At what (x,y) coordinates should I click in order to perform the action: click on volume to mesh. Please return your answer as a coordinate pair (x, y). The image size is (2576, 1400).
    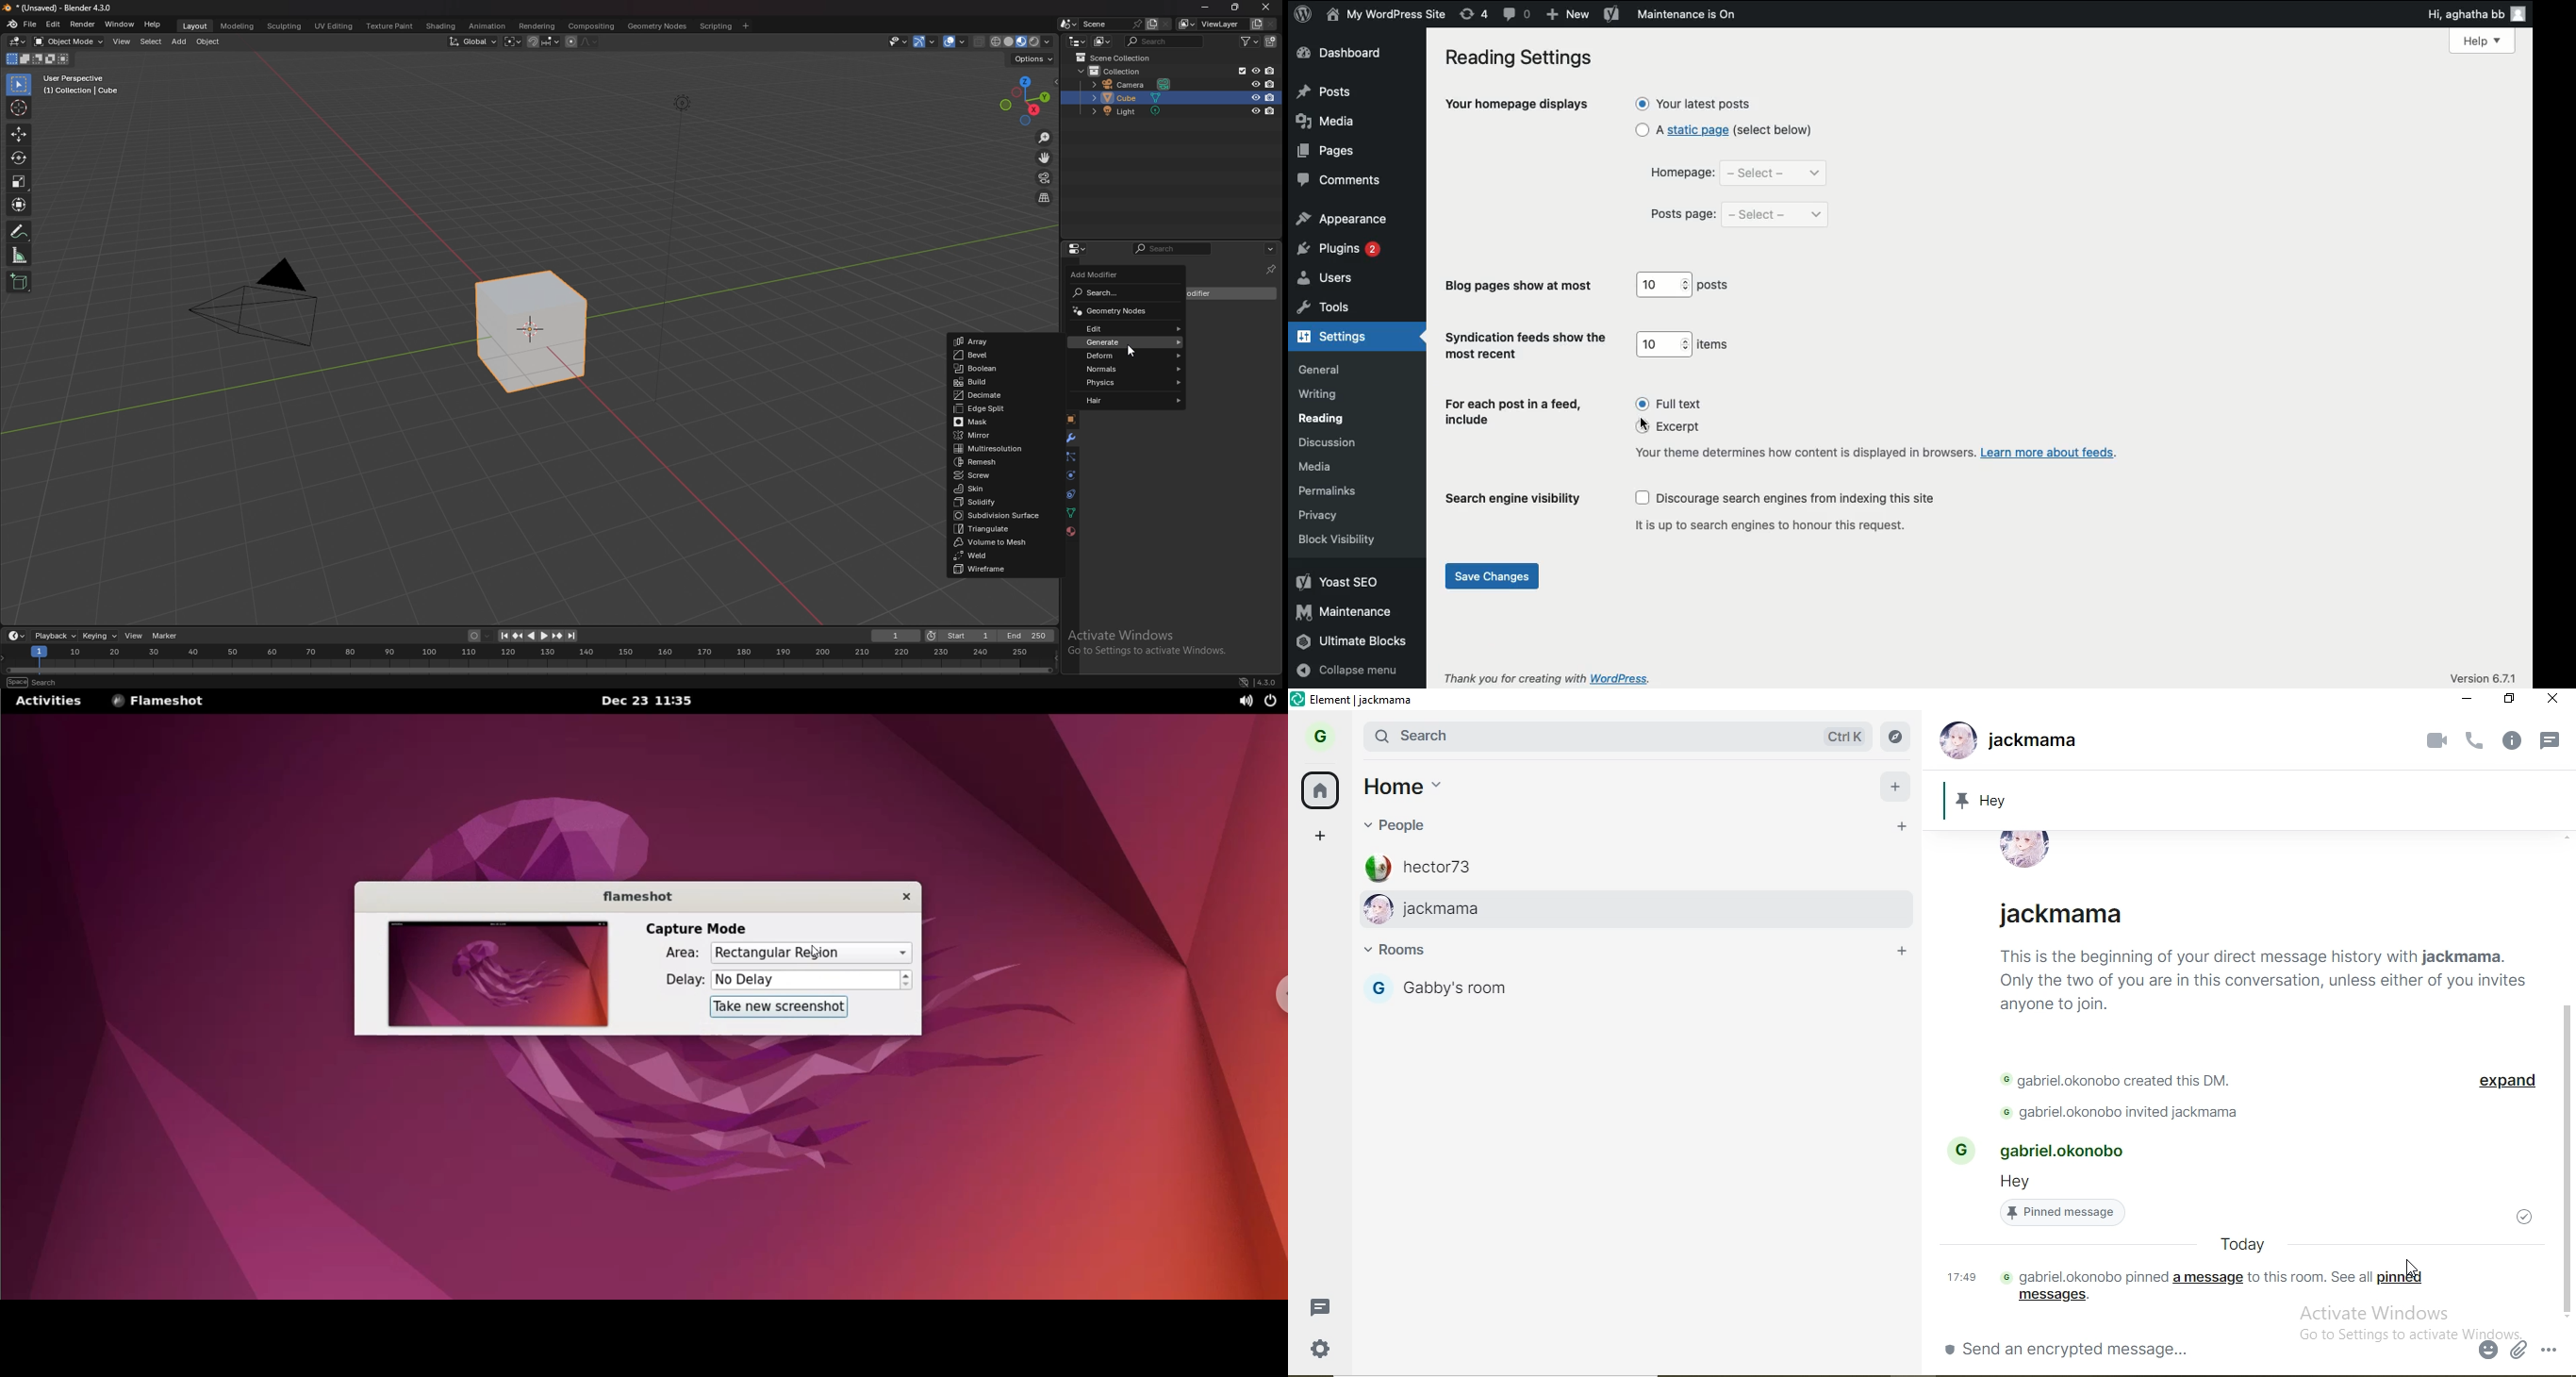
    Looking at the image, I should click on (1004, 542).